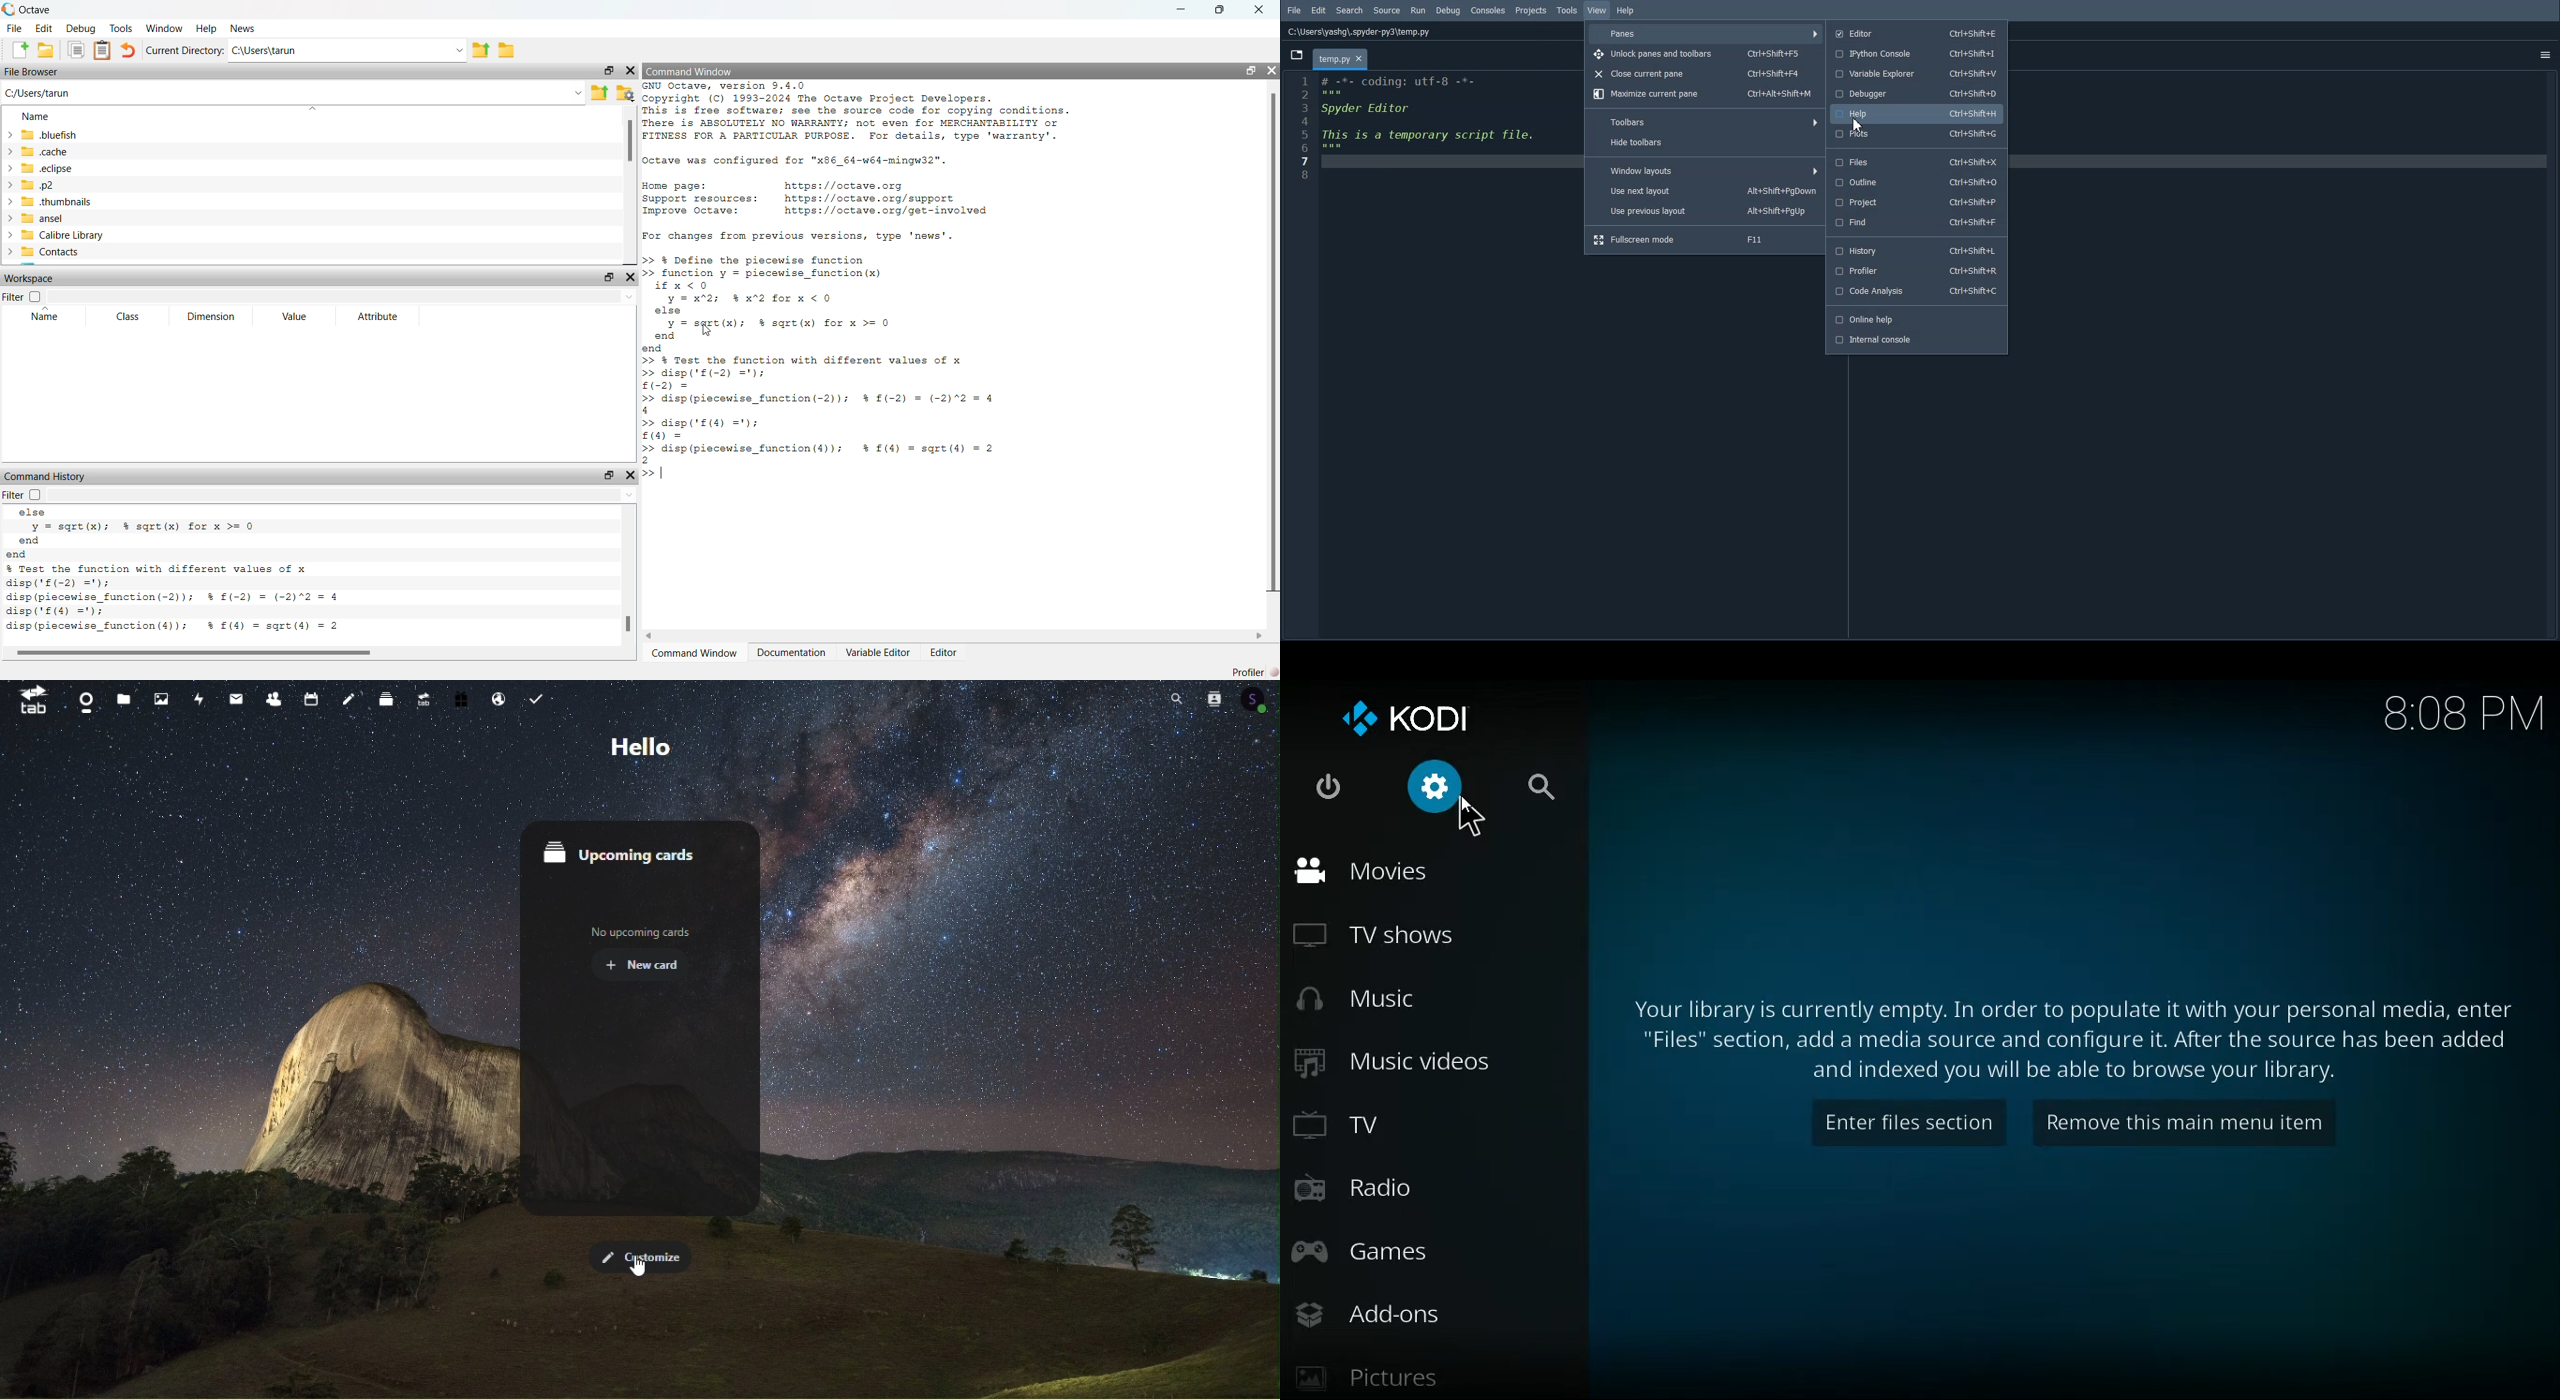 This screenshot has height=1400, width=2576. I want to click on Important mail, so click(234, 699).